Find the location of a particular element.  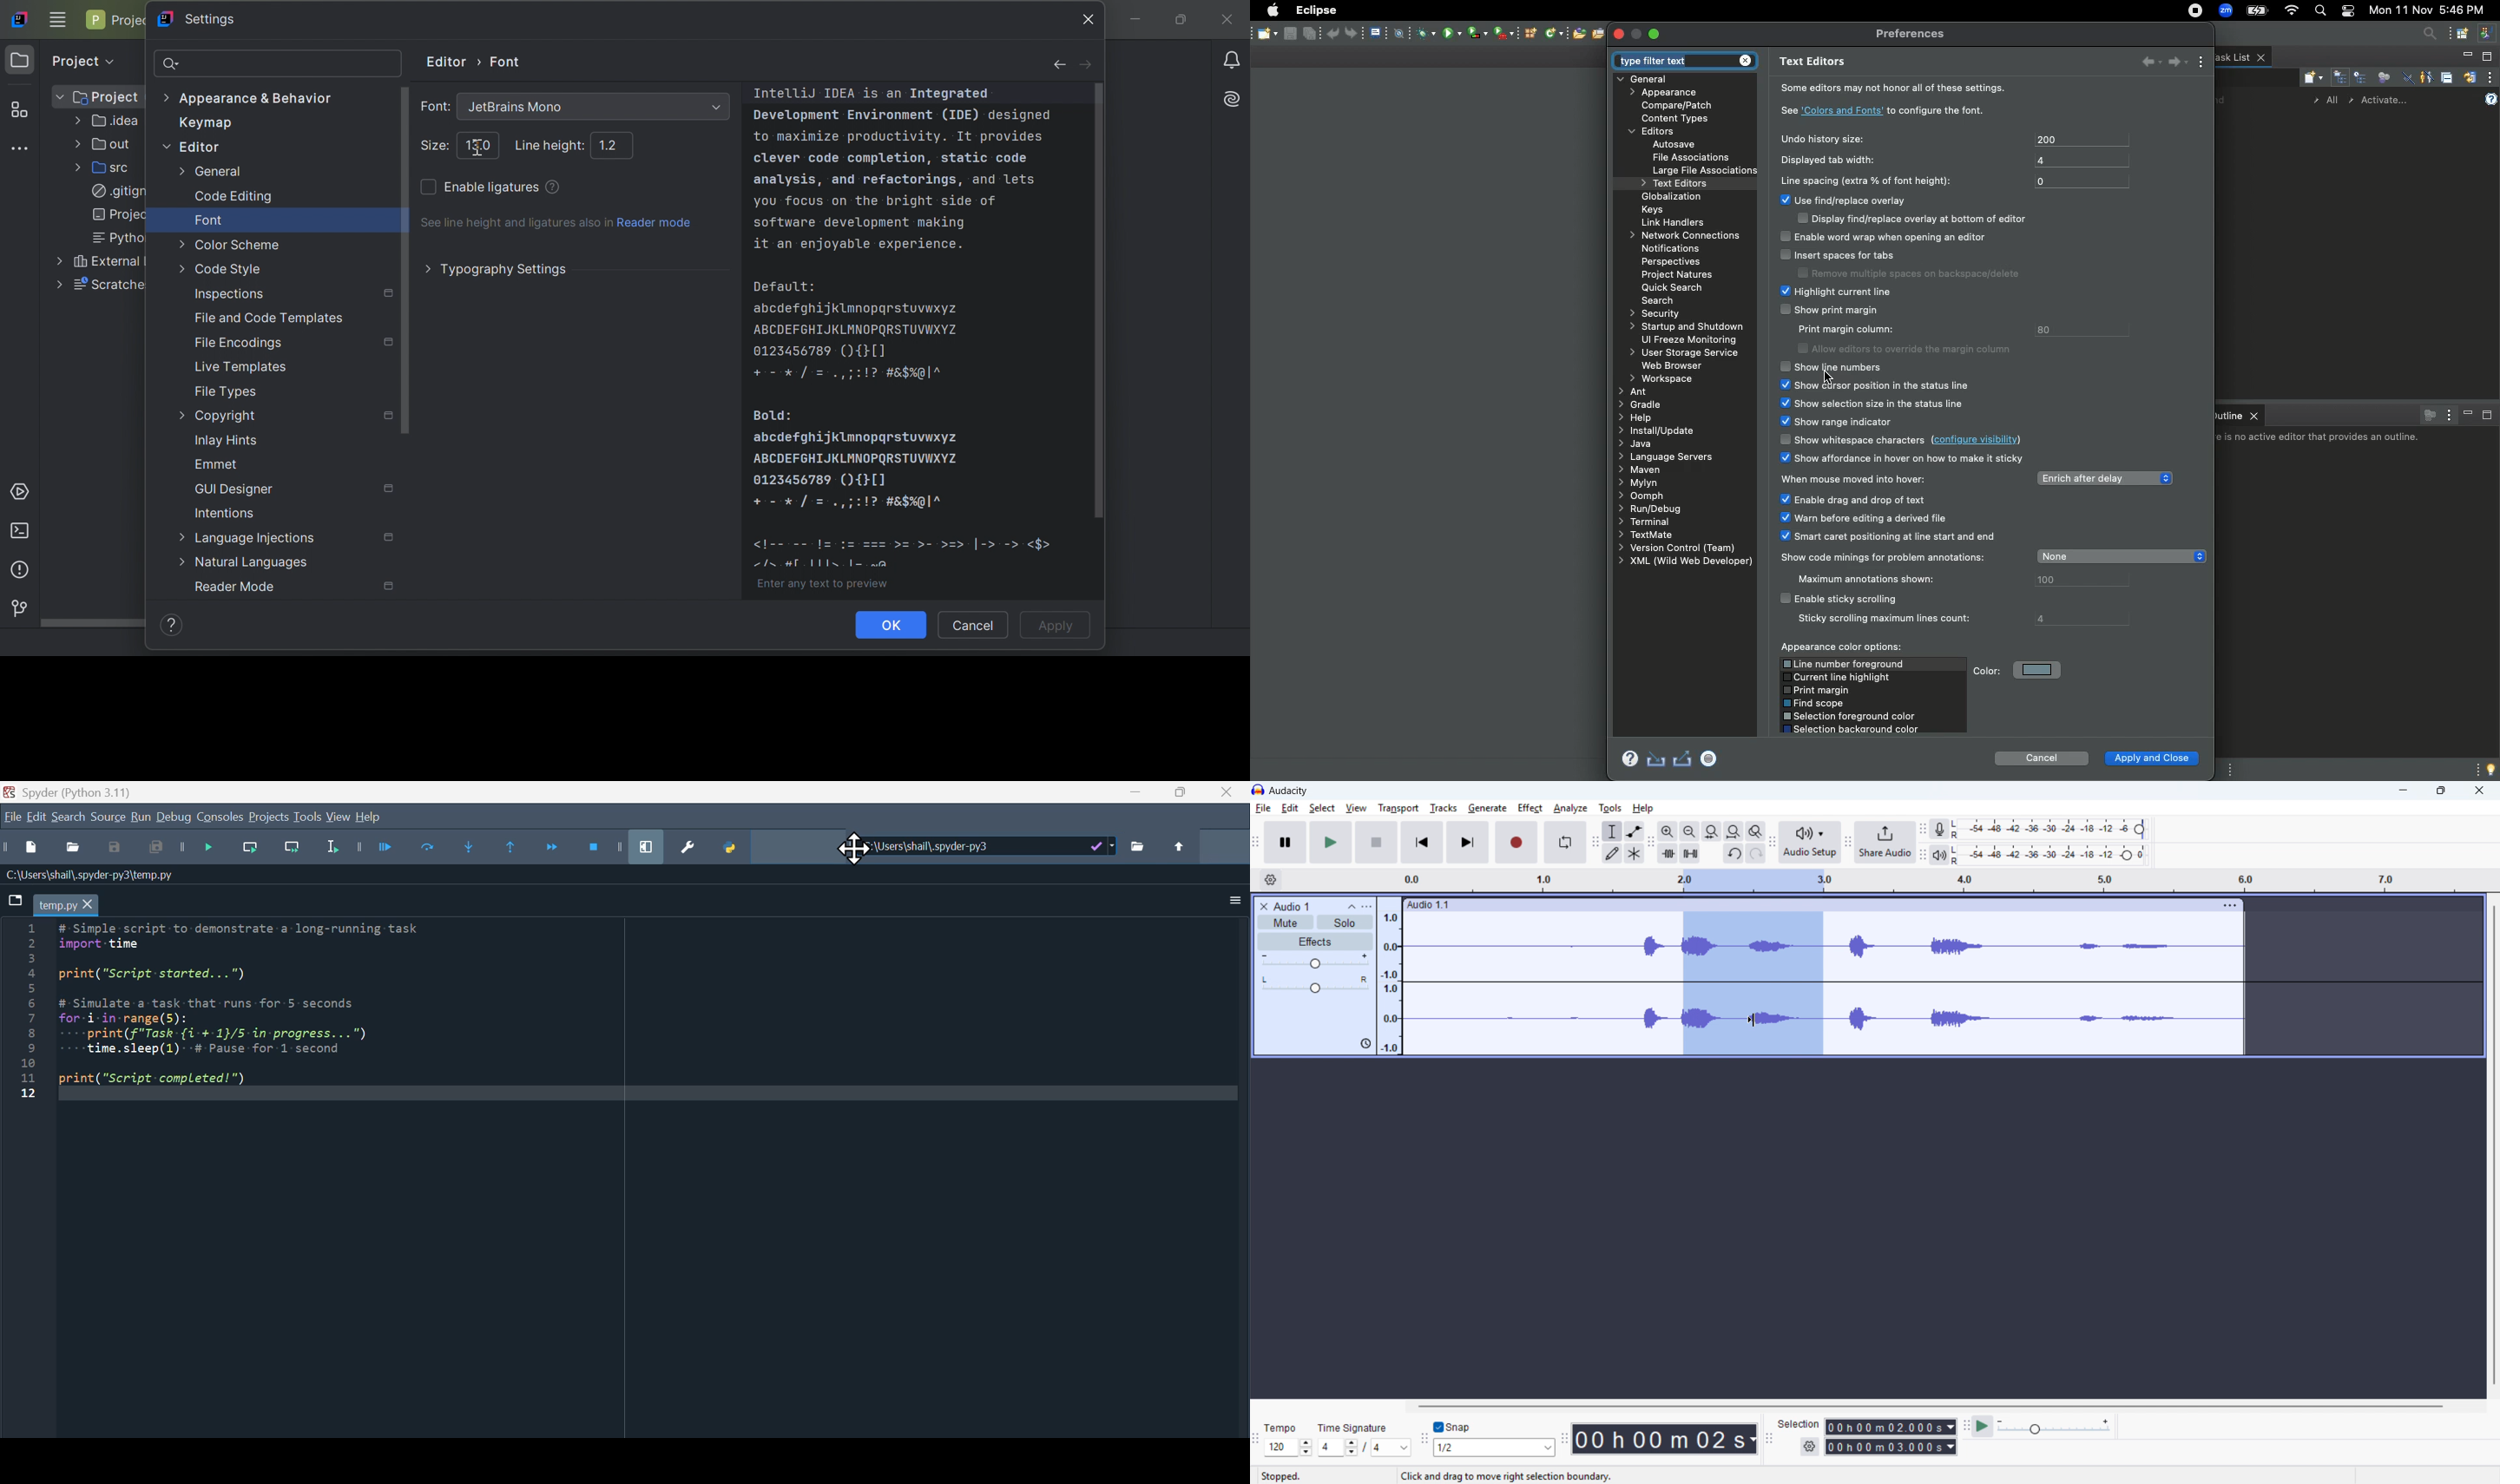

Tools is located at coordinates (307, 818).